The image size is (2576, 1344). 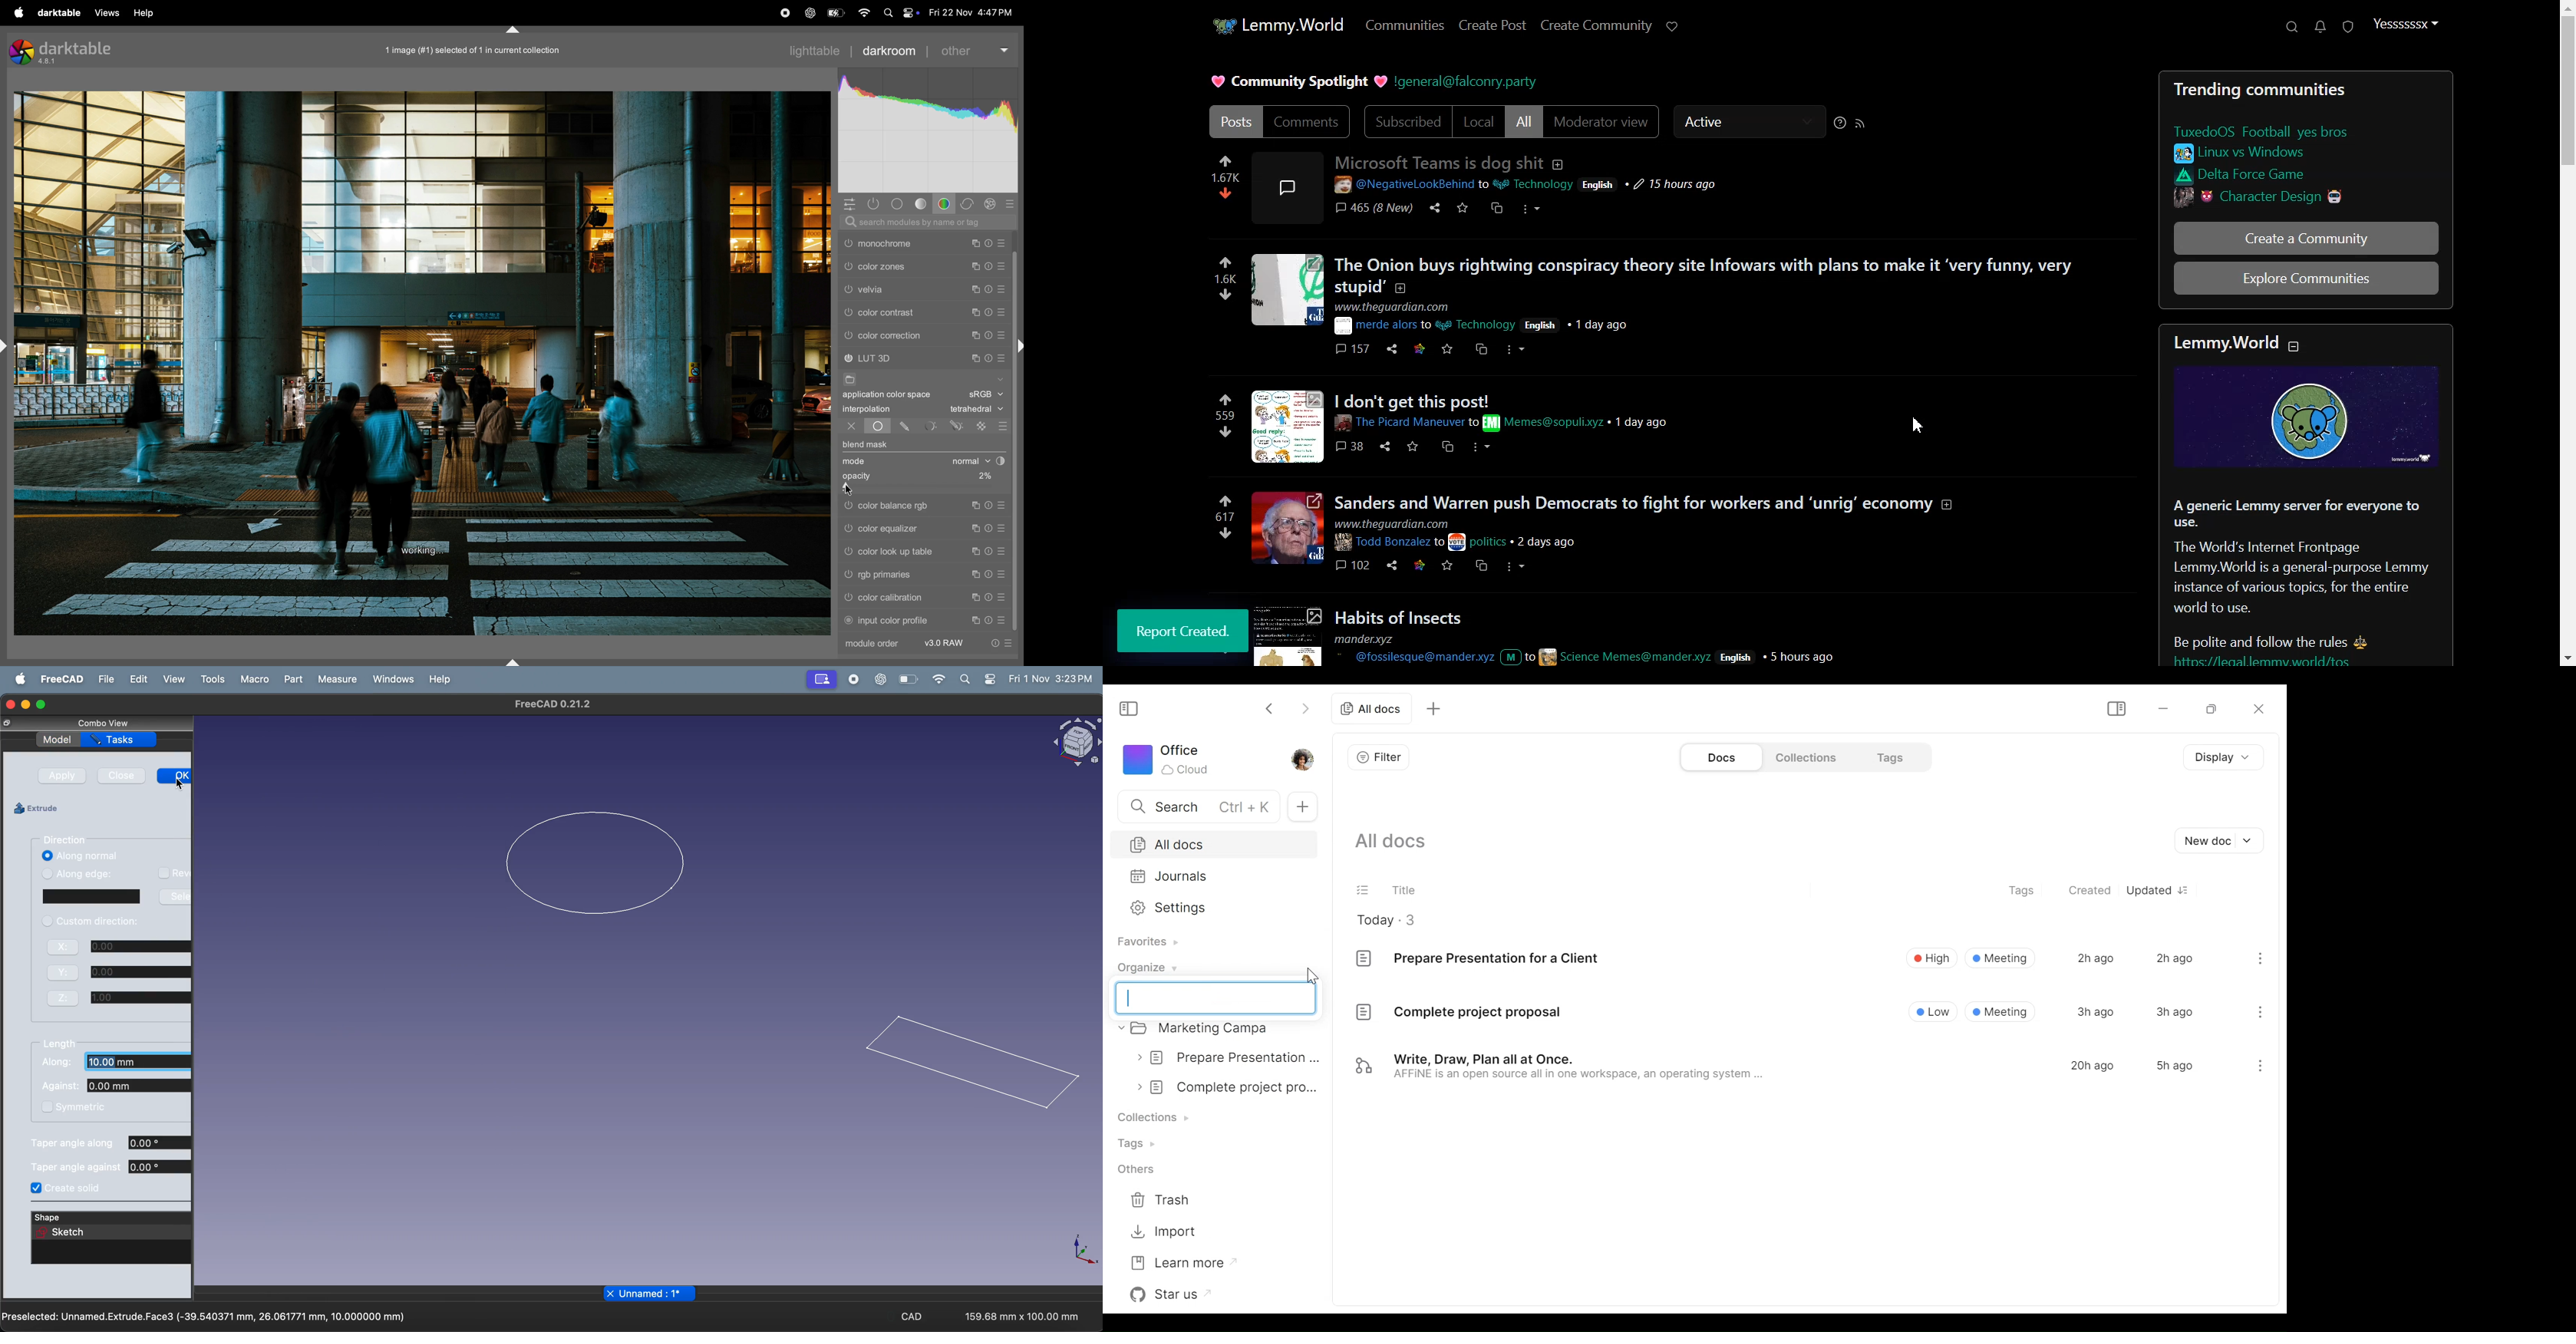 What do you see at coordinates (1005, 335) in the screenshot?
I see `presets` at bounding box center [1005, 335].